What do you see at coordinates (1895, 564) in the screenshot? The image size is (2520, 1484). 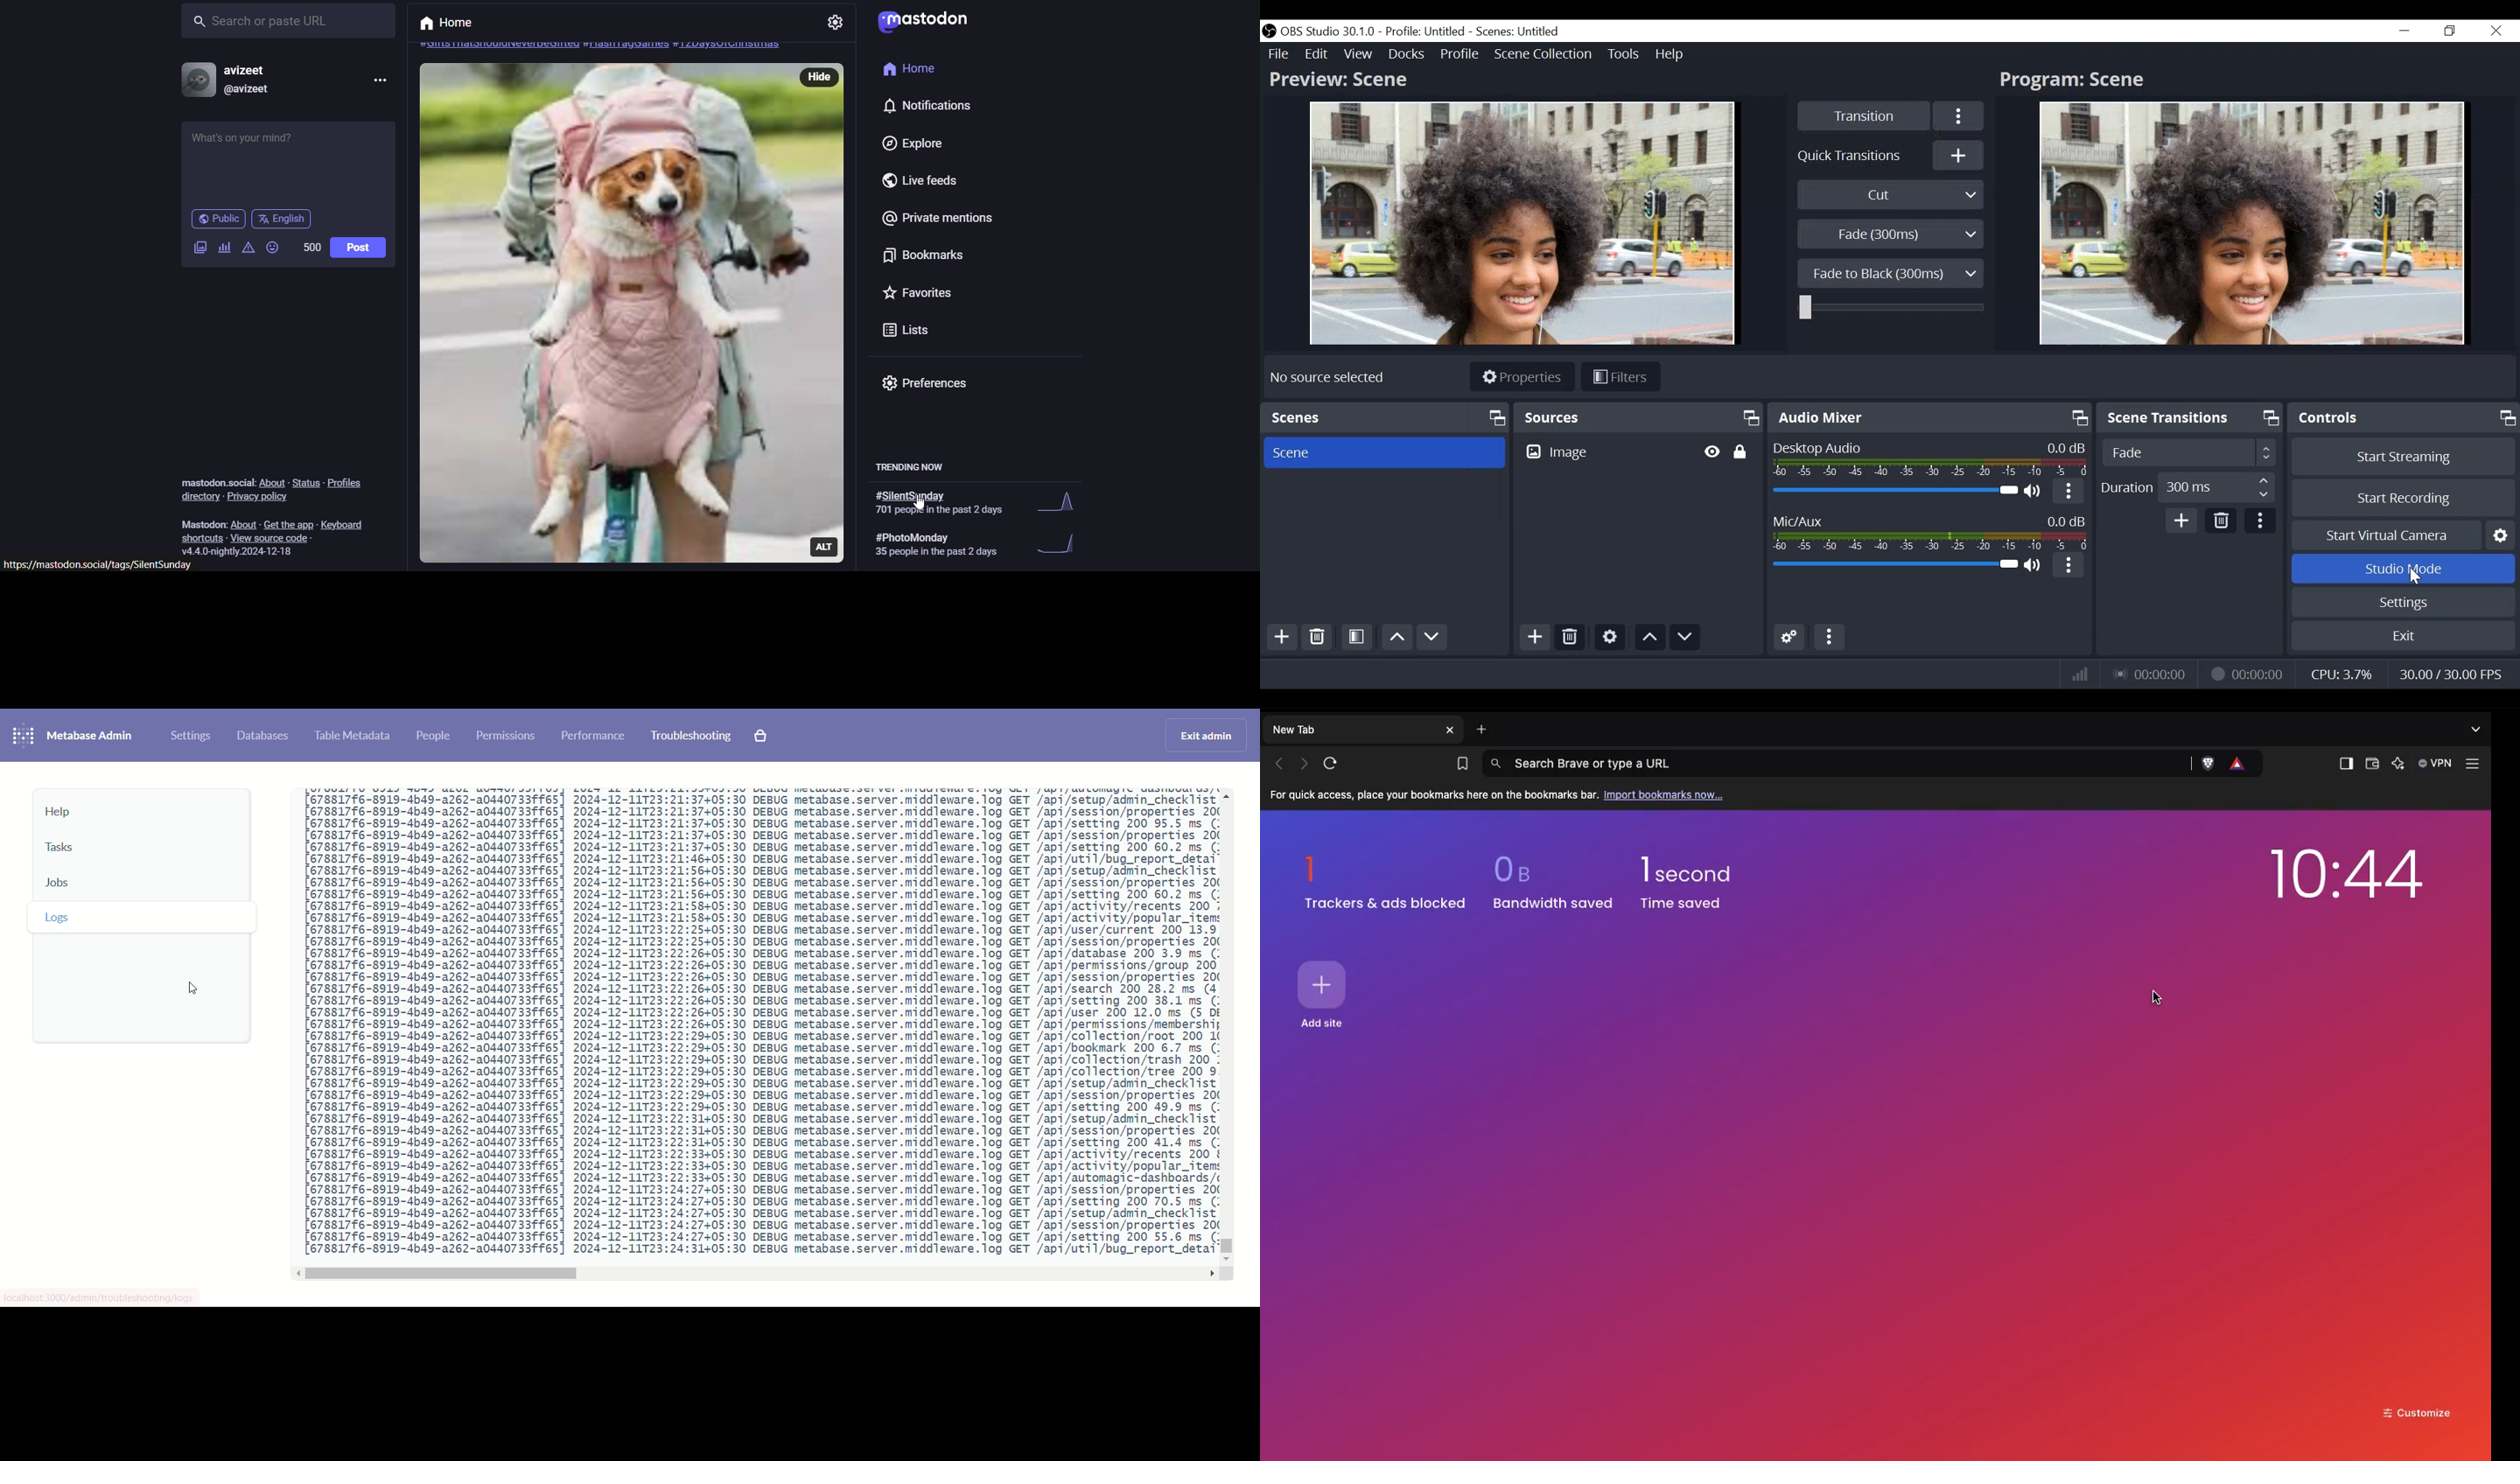 I see `Mic/Aux` at bounding box center [1895, 564].